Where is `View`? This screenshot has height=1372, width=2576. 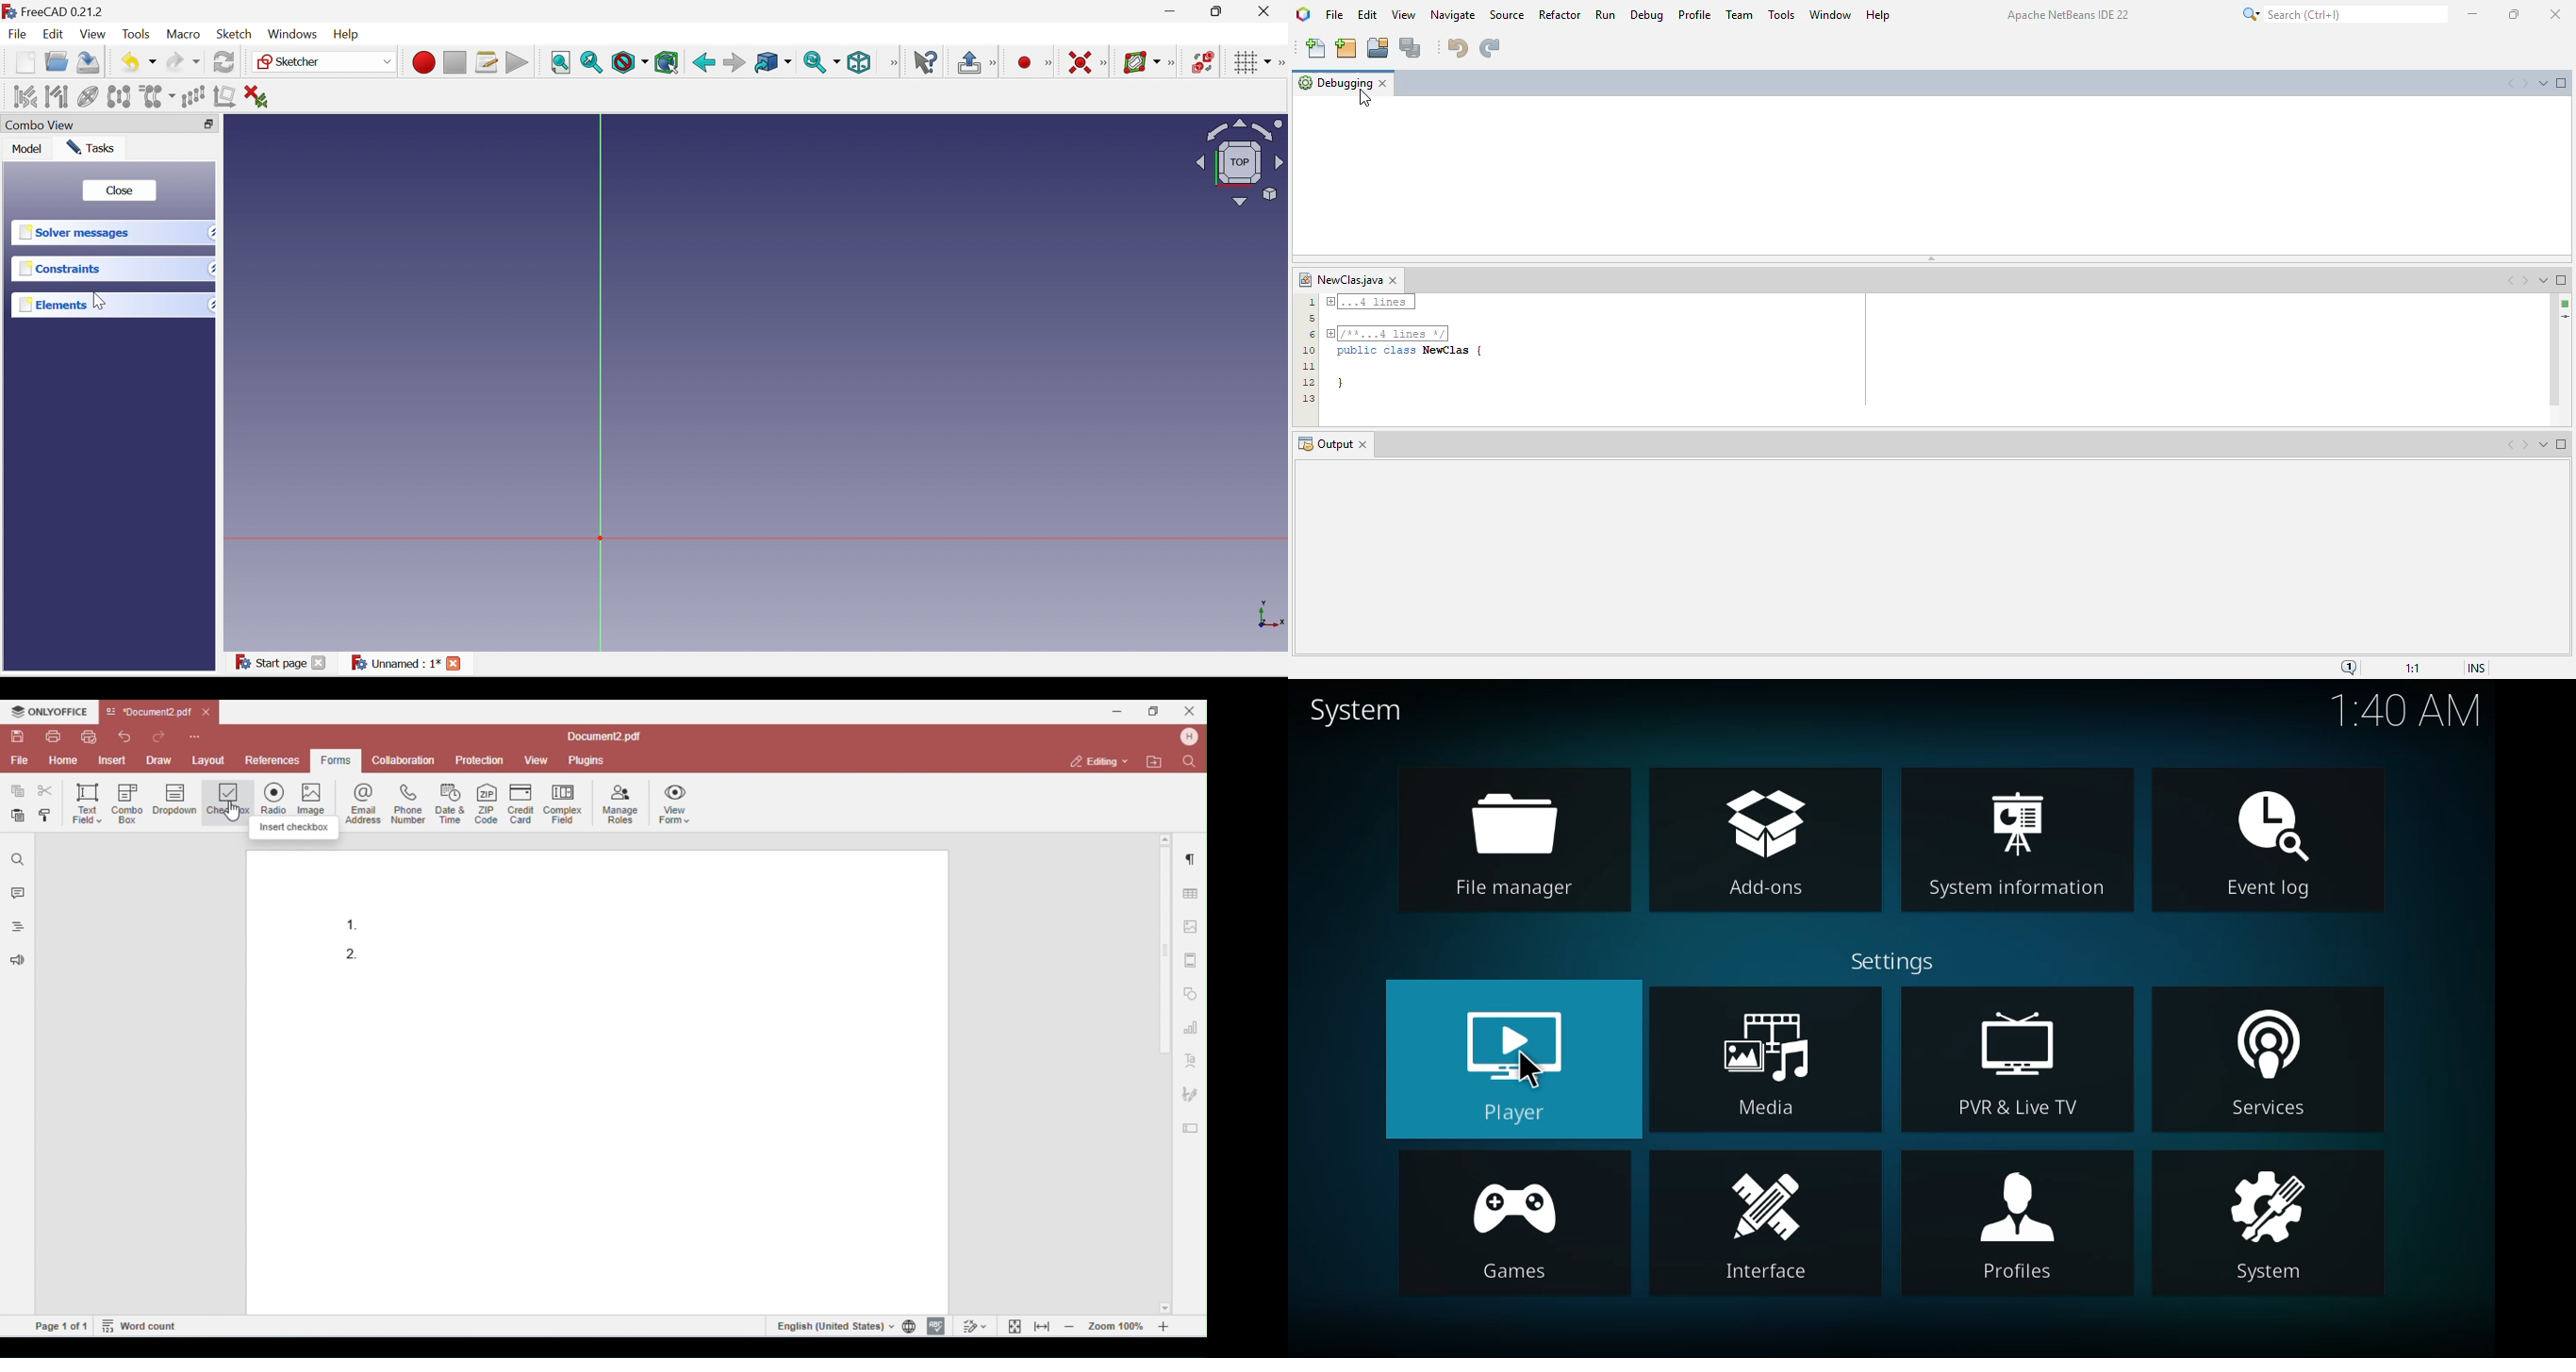
View is located at coordinates (93, 34).